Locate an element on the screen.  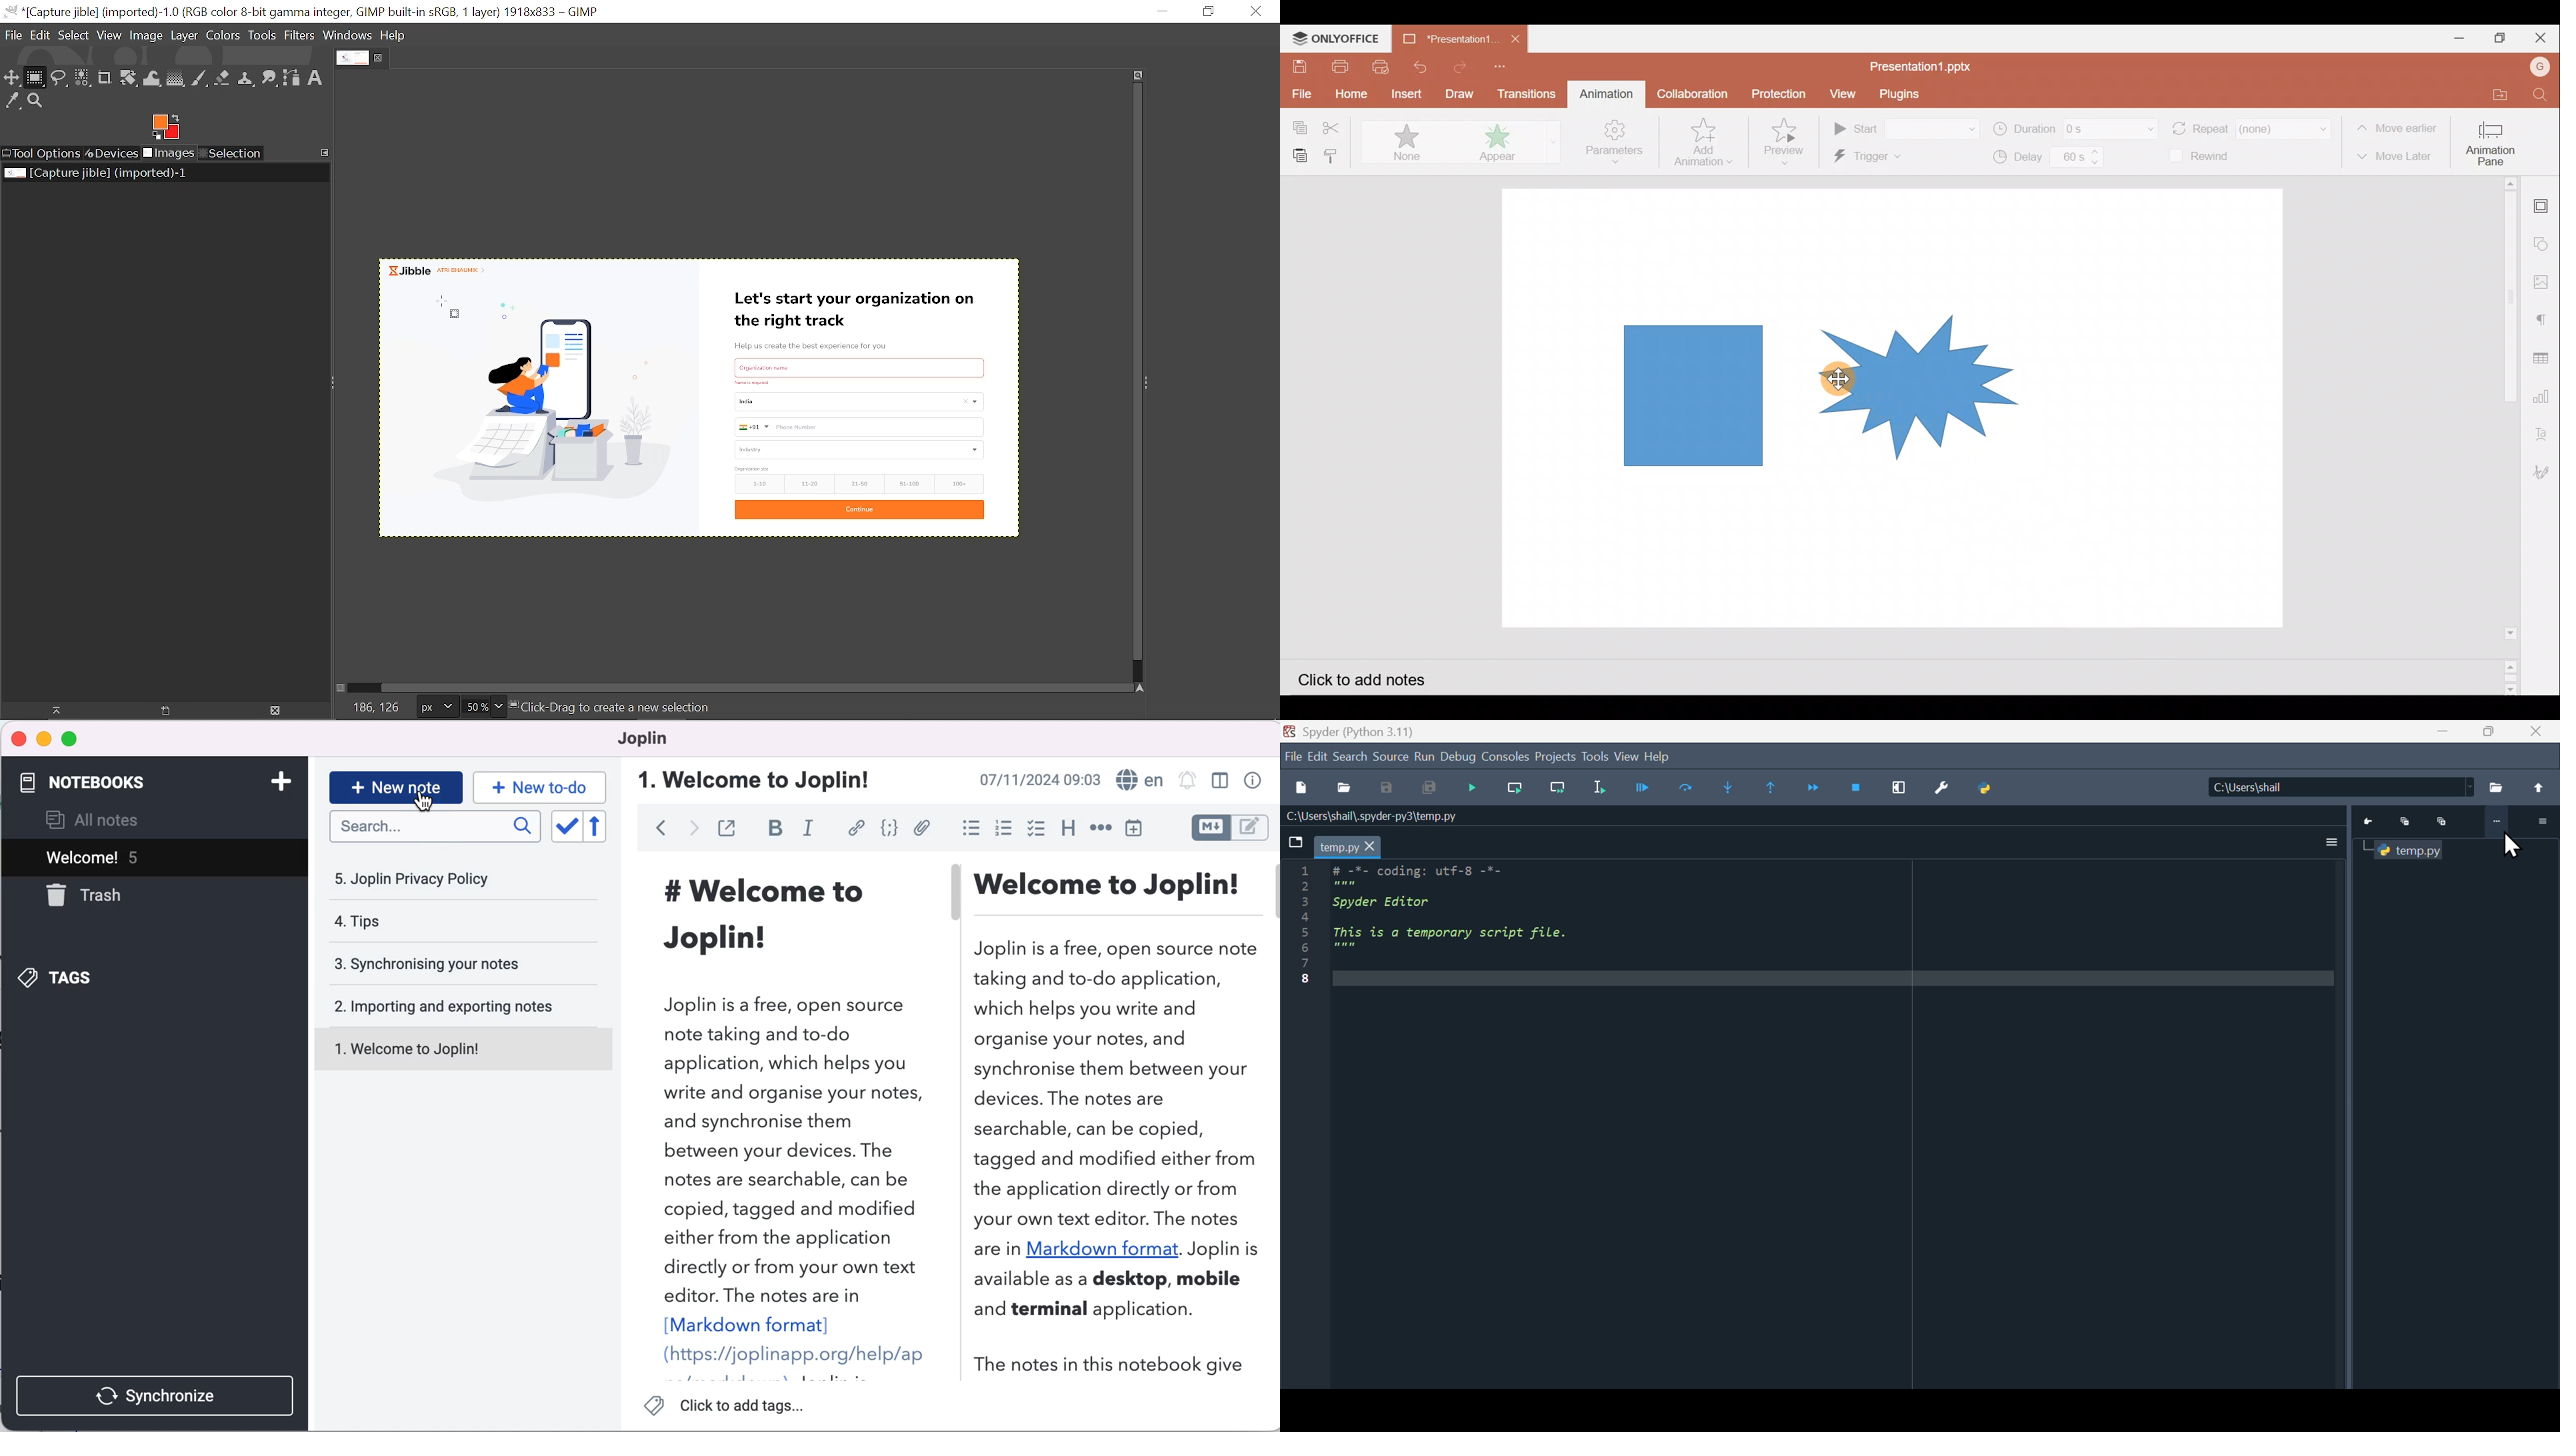
synchronize is located at coordinates (158, 1393).